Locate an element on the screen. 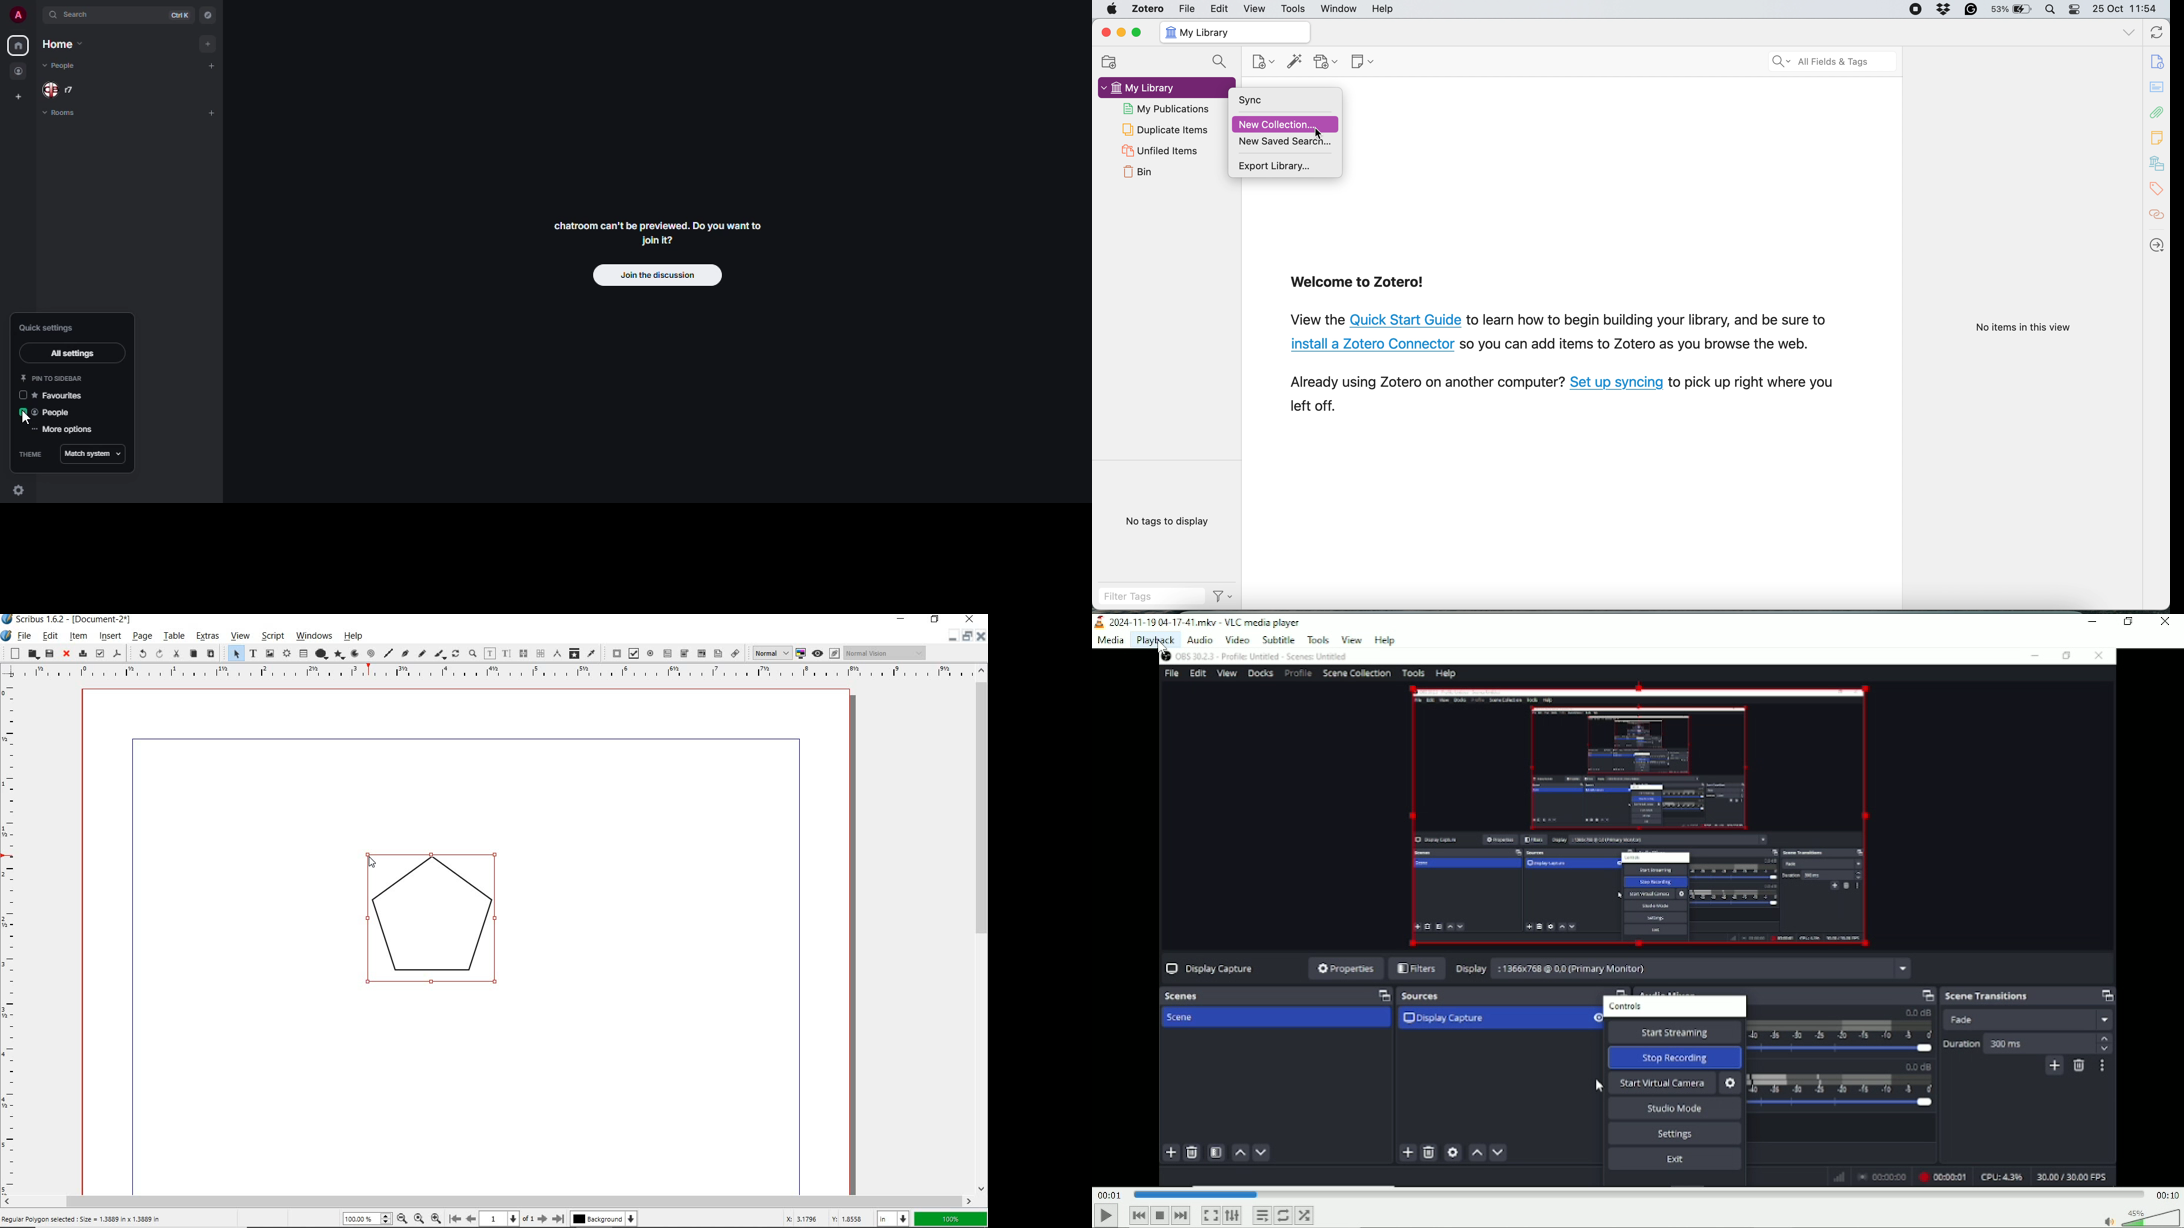 The image size is (2184, 1232). system logo is located at coordinates (1110, 9).